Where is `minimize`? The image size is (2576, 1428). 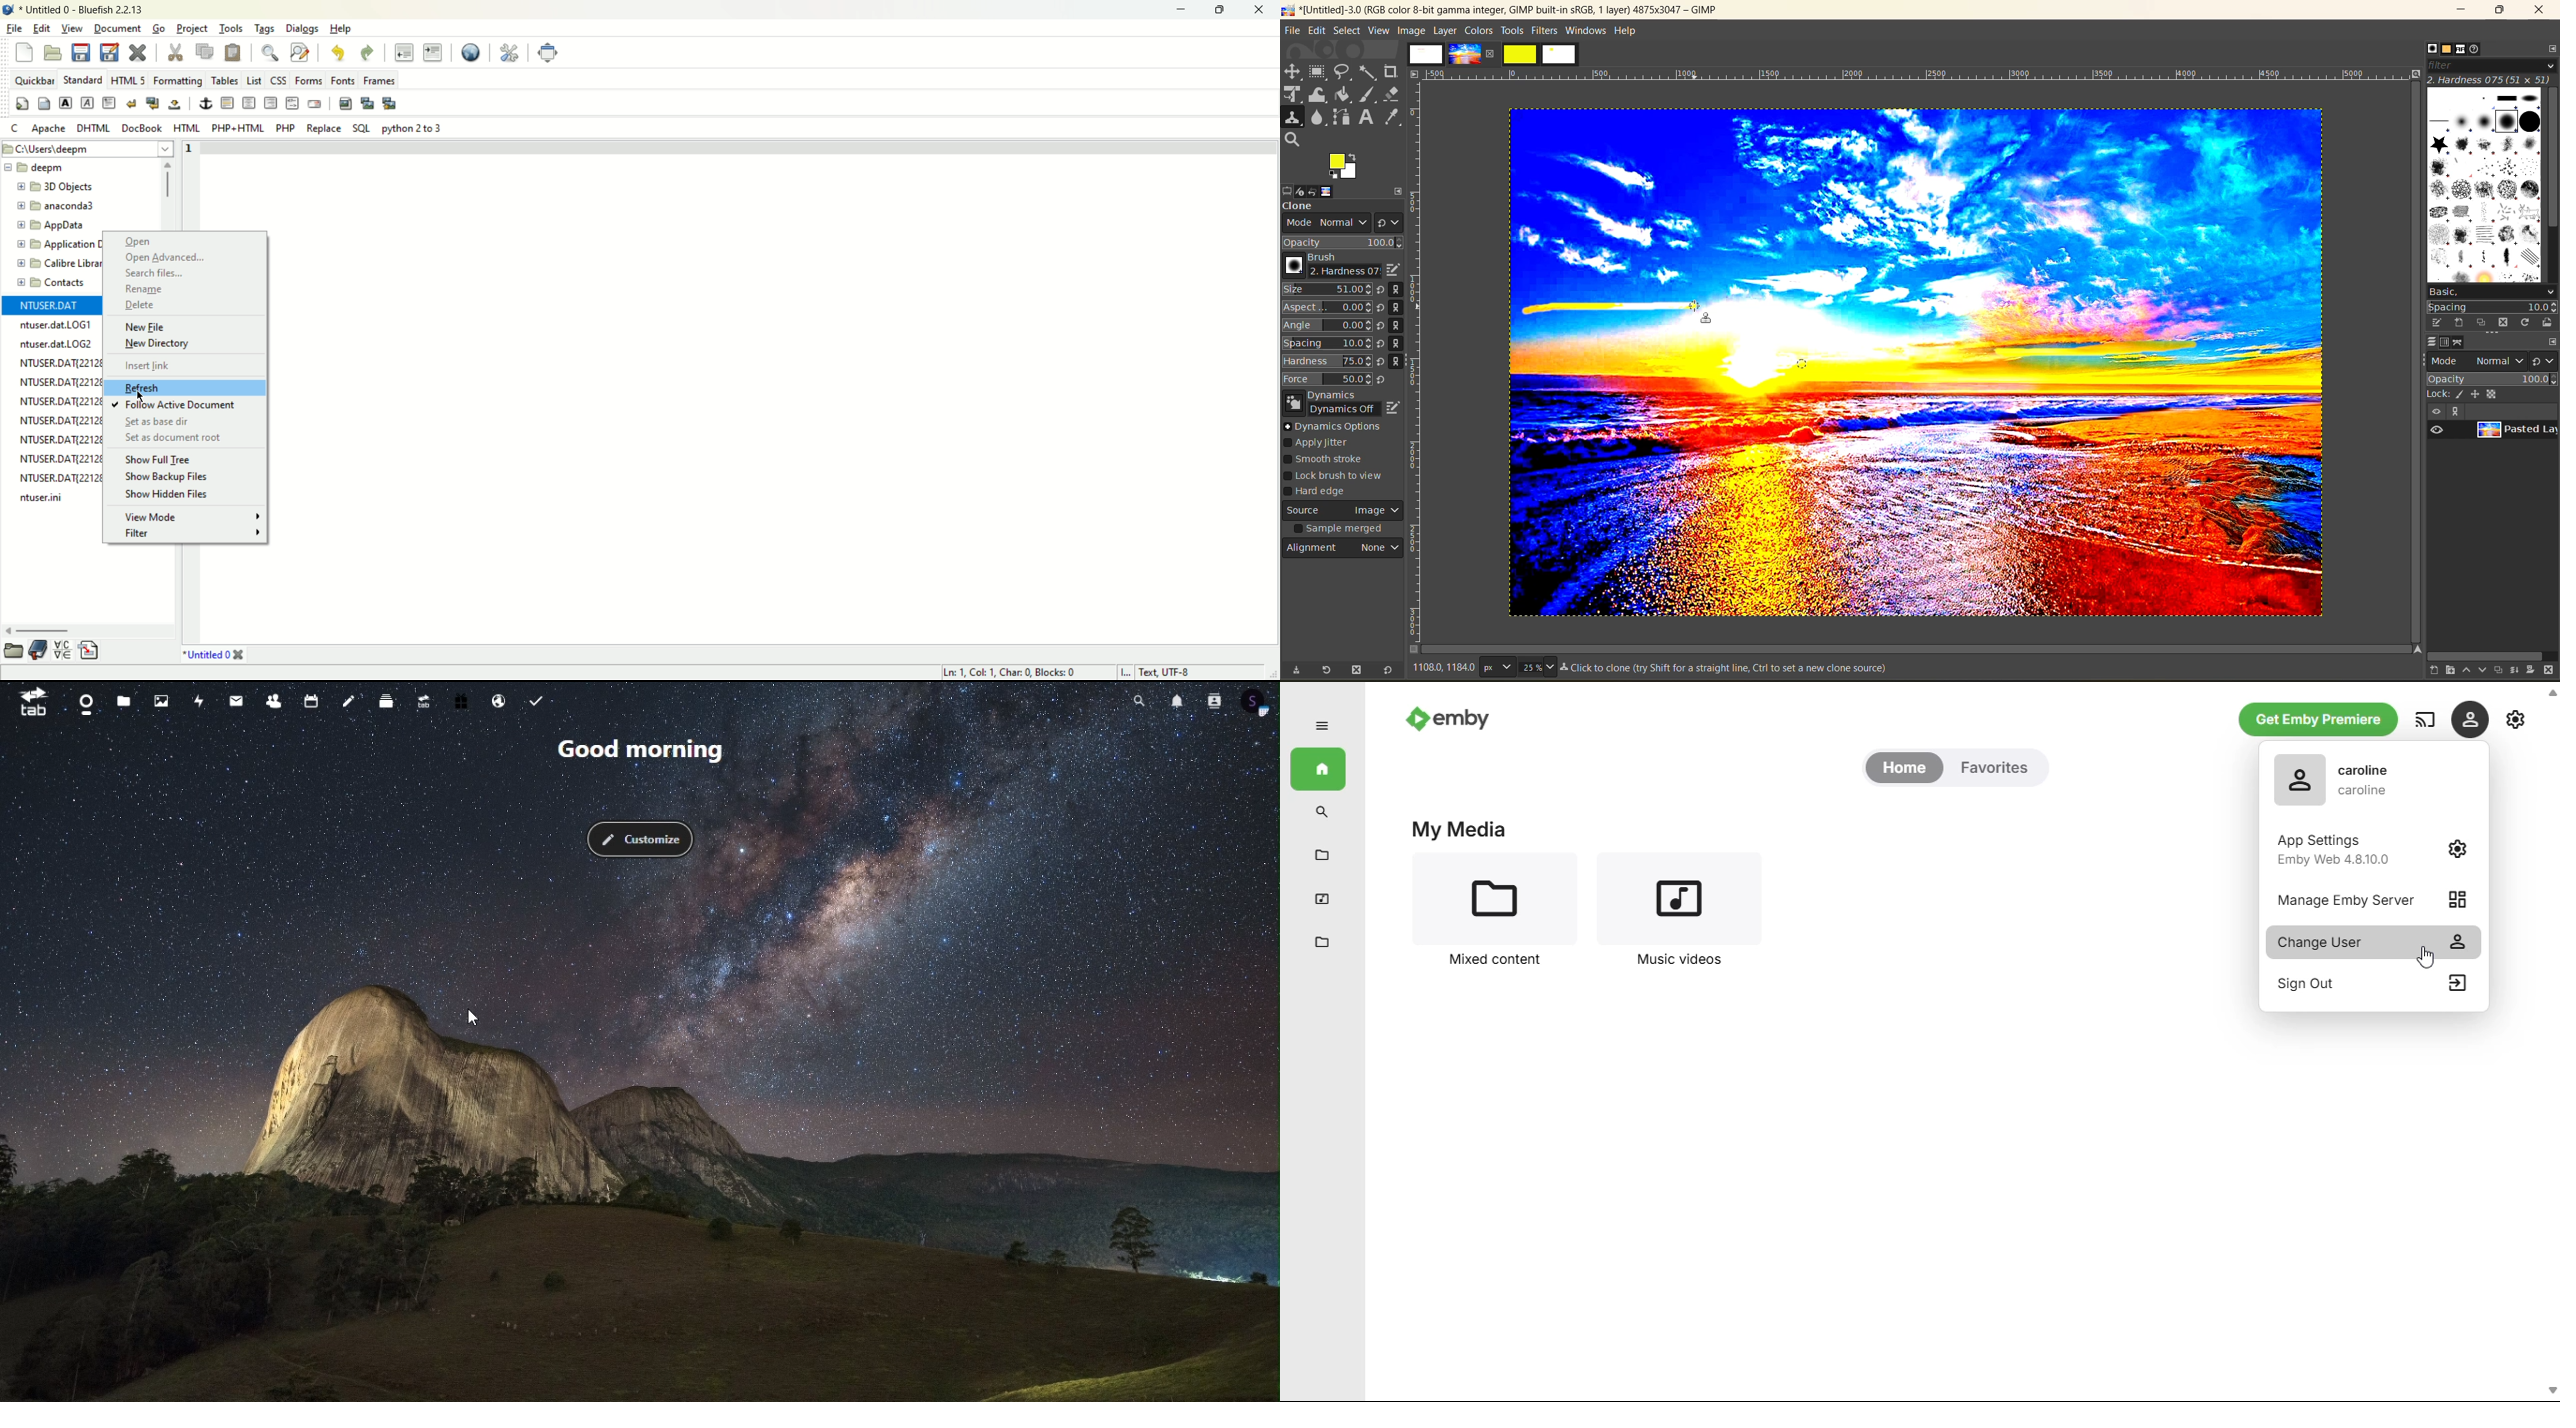
minimize is located at coordinates (1184, 8).